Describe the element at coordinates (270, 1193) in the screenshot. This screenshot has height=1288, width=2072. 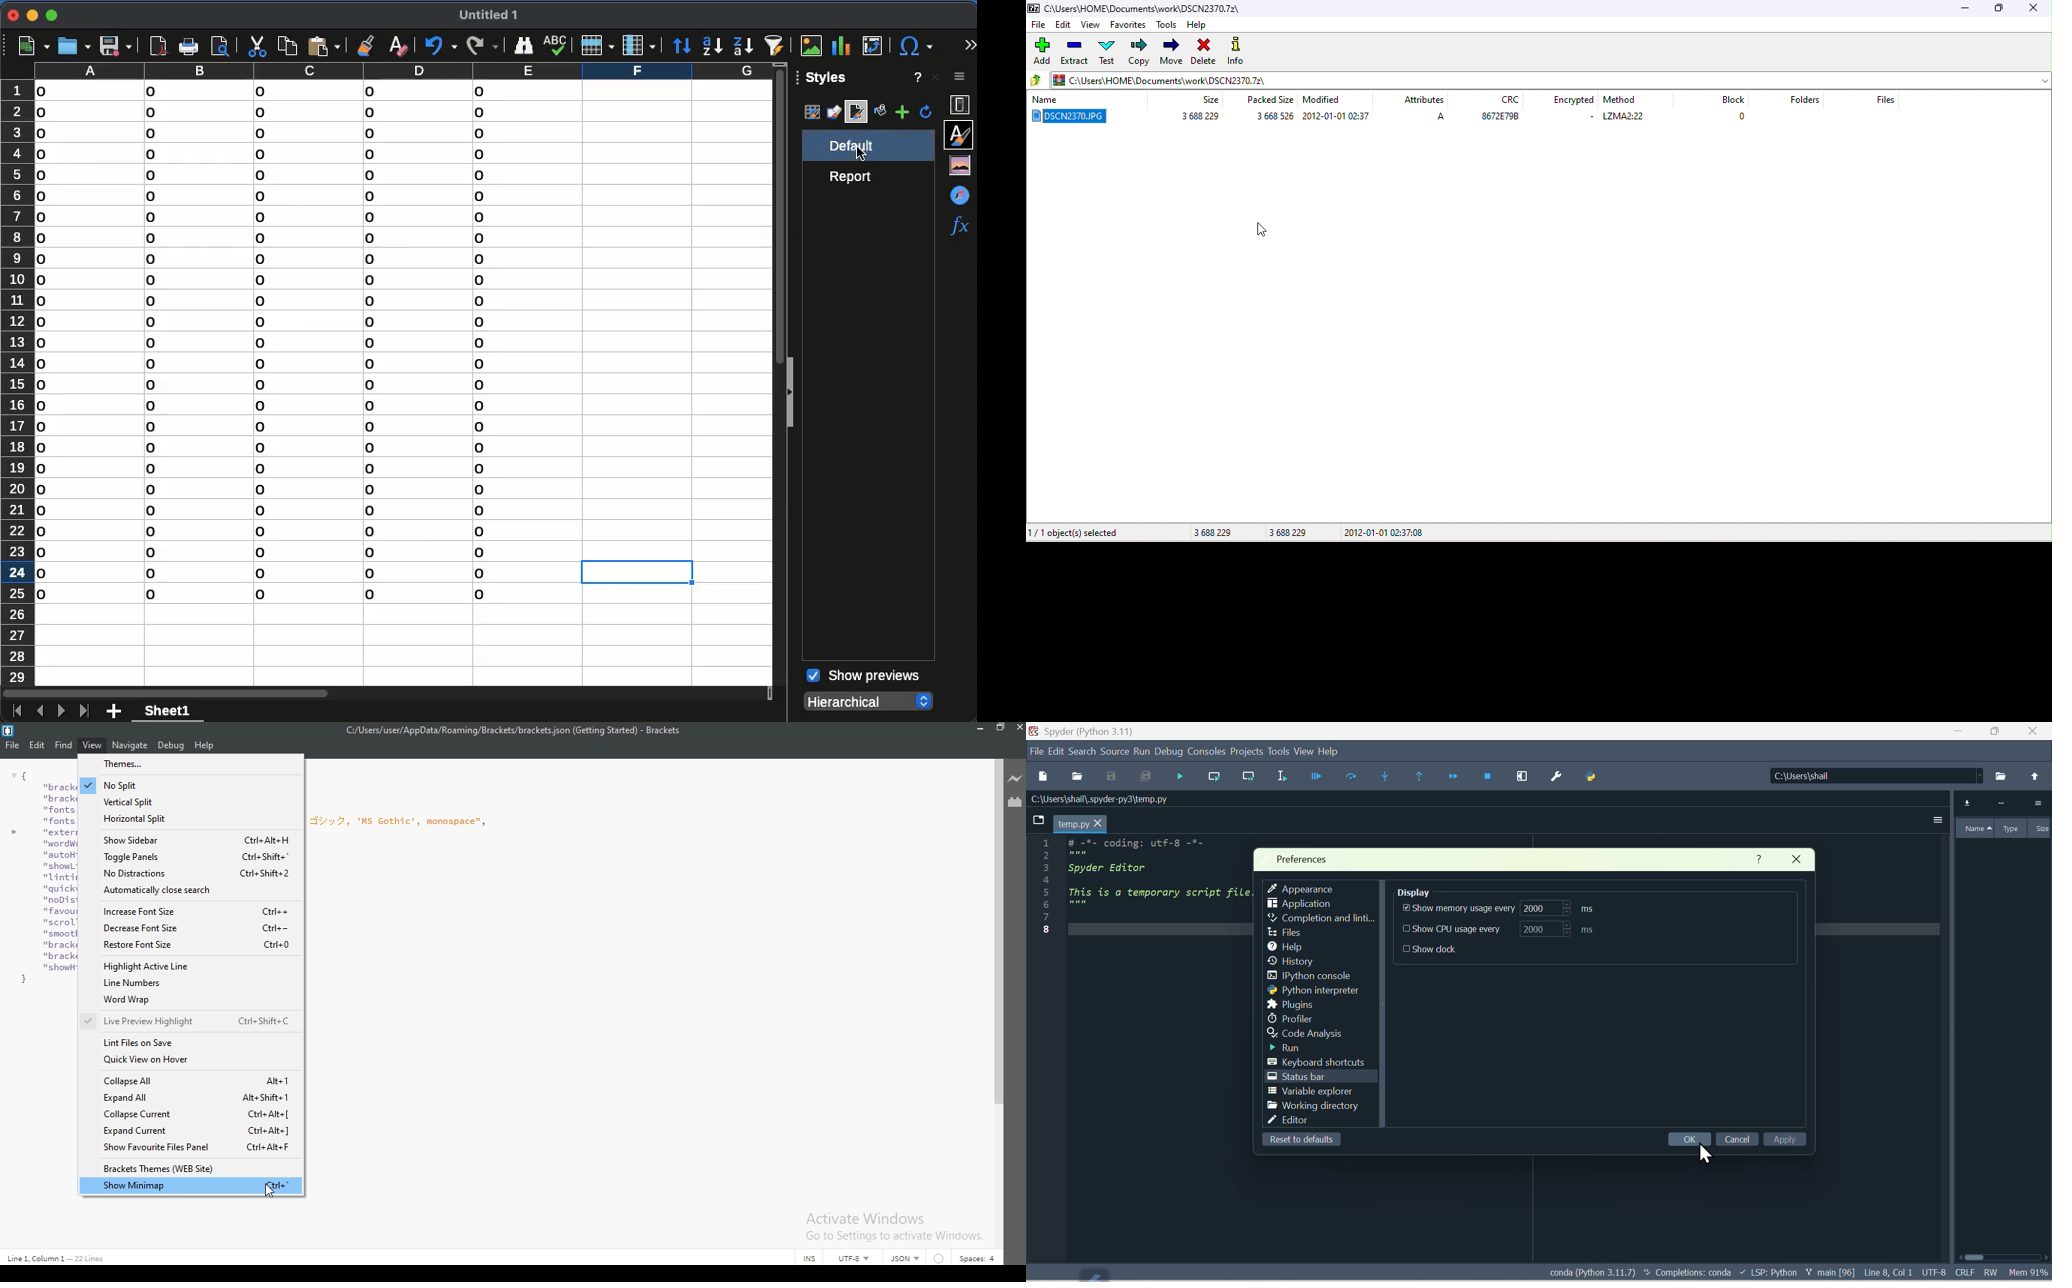
I see `cursor` at that location.